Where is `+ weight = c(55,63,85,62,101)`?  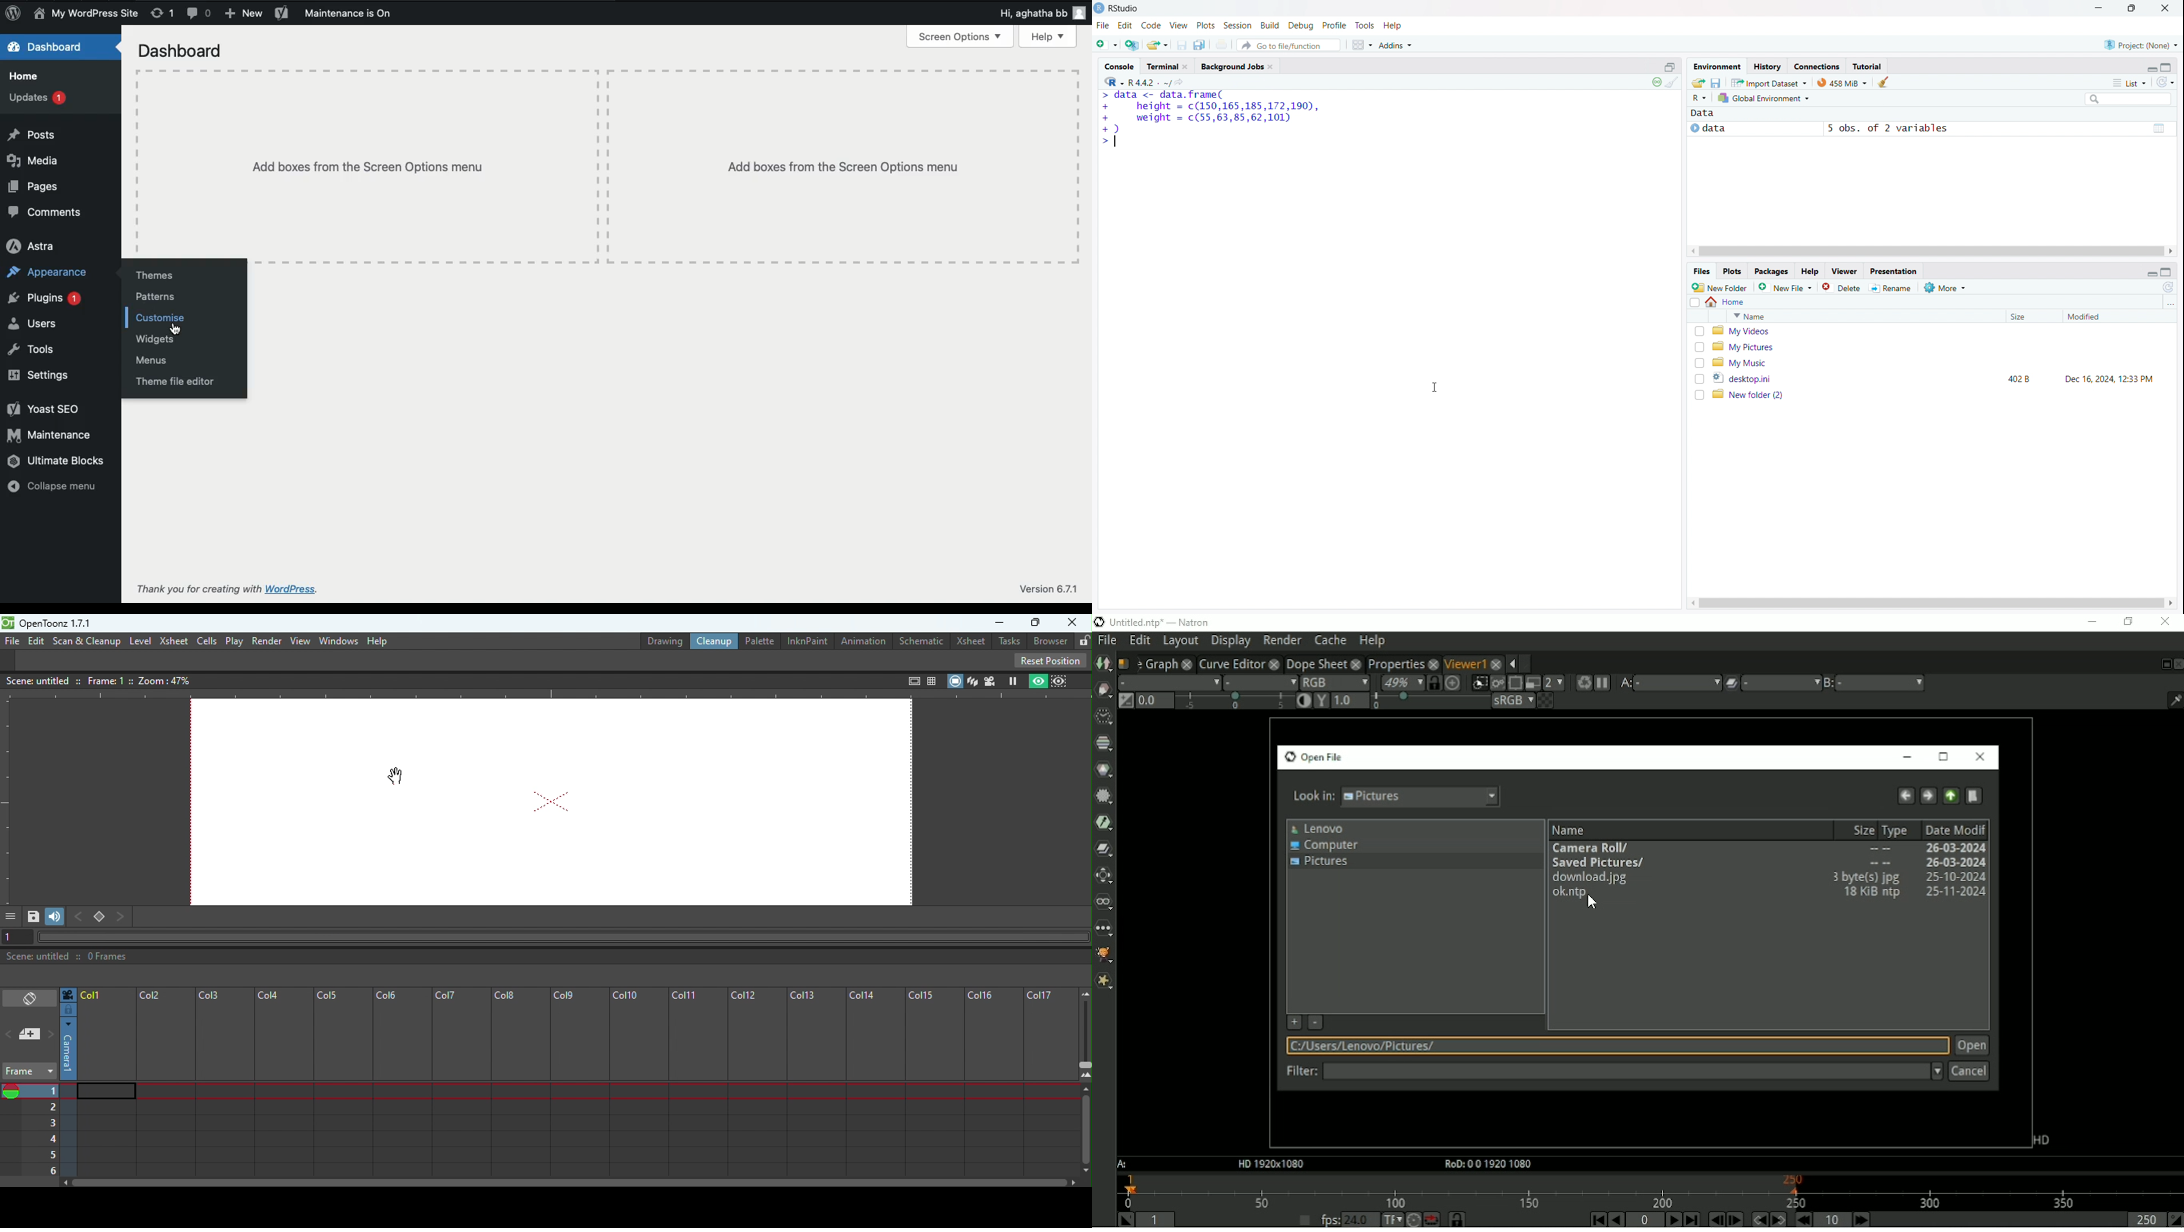
+ weight = c(55,63,85,62,101) is located at coordinates (1198, 118).